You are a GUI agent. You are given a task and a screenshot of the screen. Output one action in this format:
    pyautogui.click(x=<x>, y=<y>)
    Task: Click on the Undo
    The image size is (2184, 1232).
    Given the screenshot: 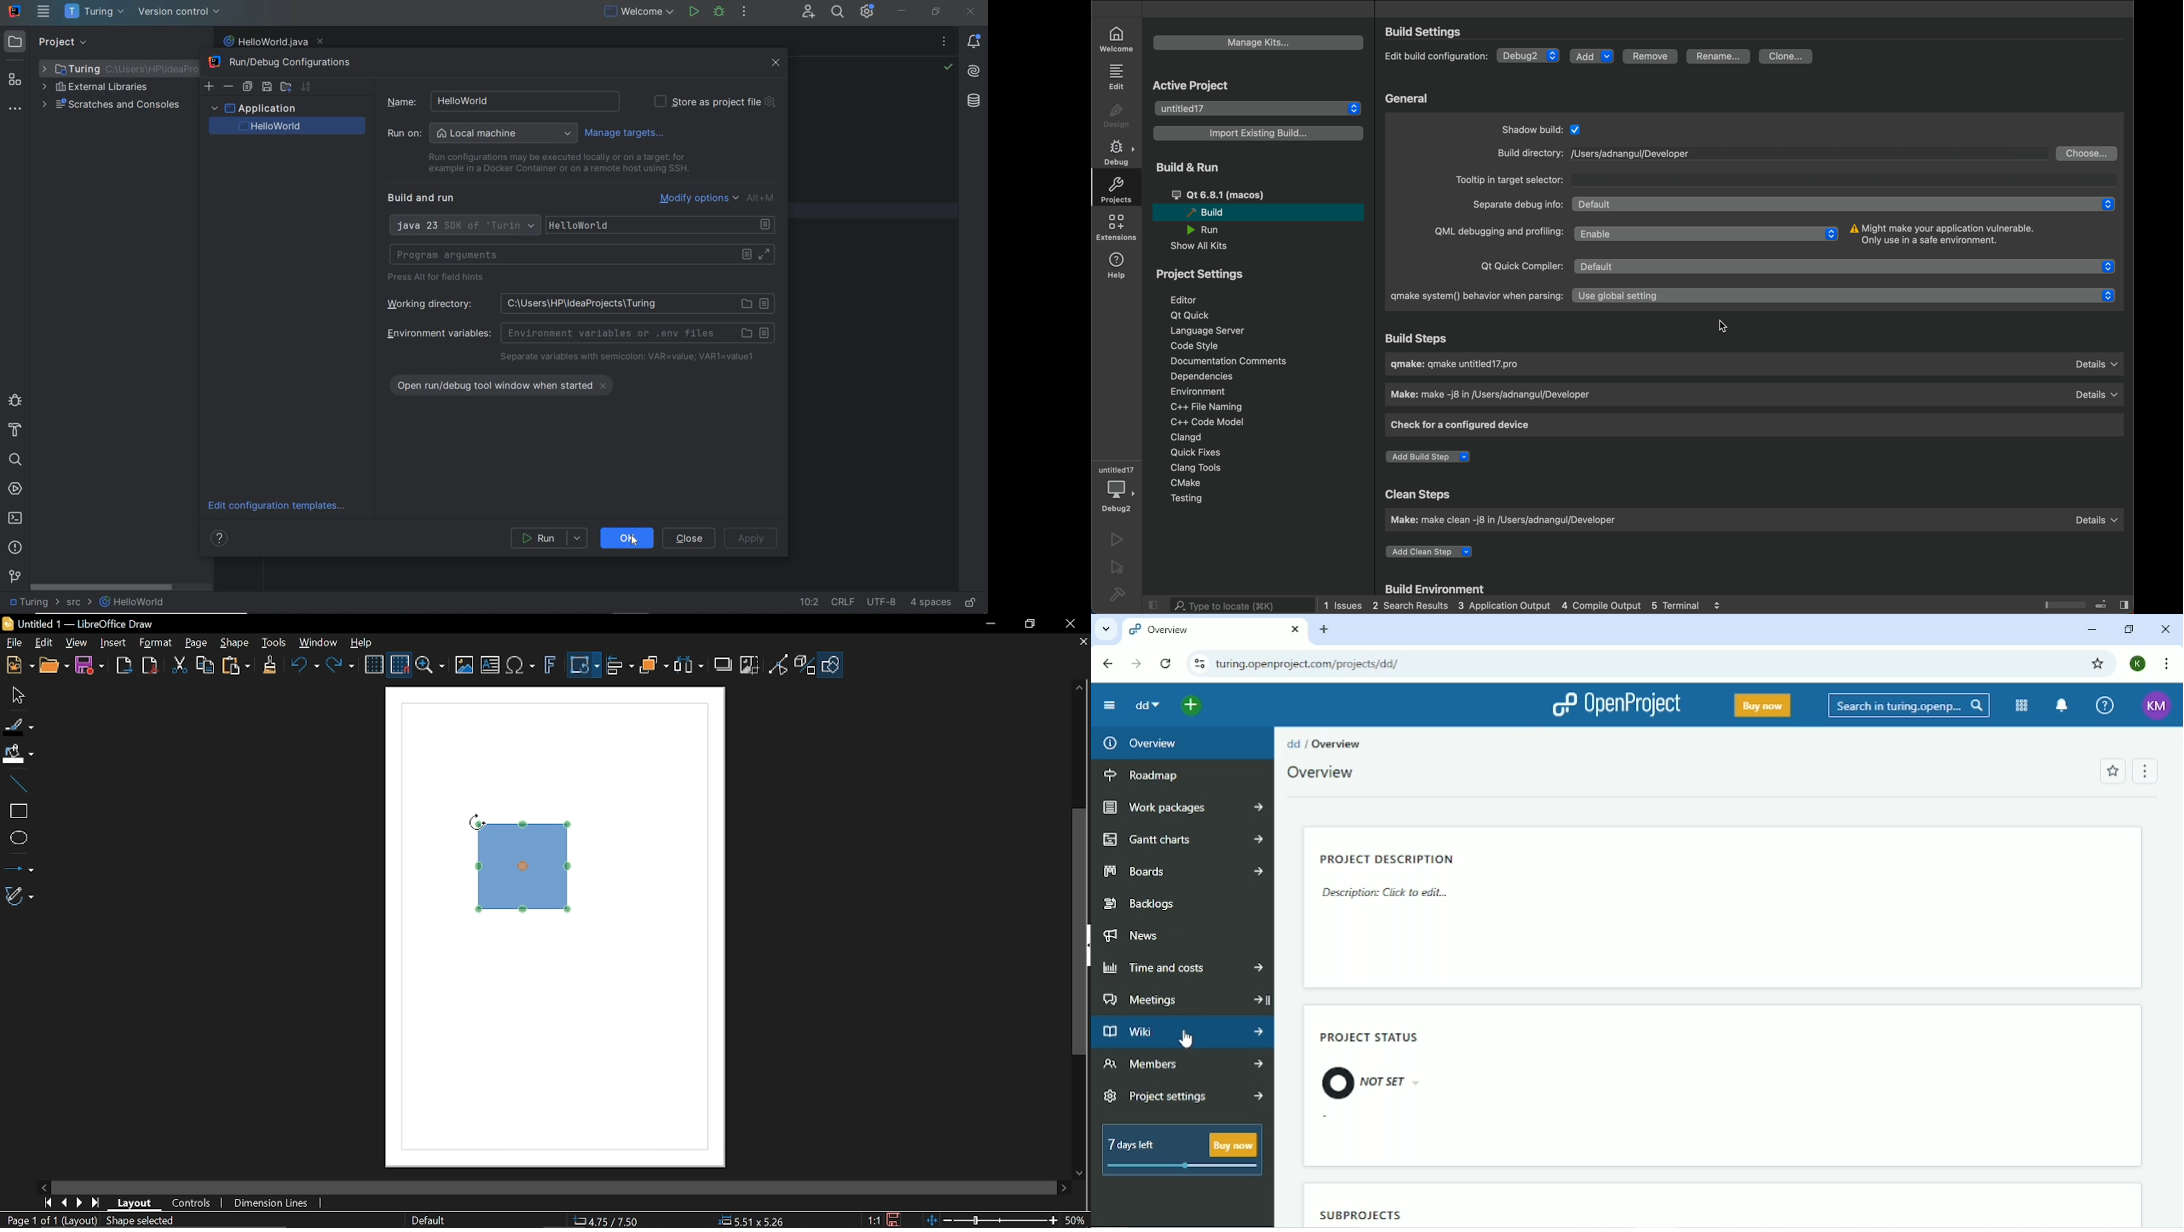 What is the action you would take?
    pyautogui.click(x=302, y=667)
    